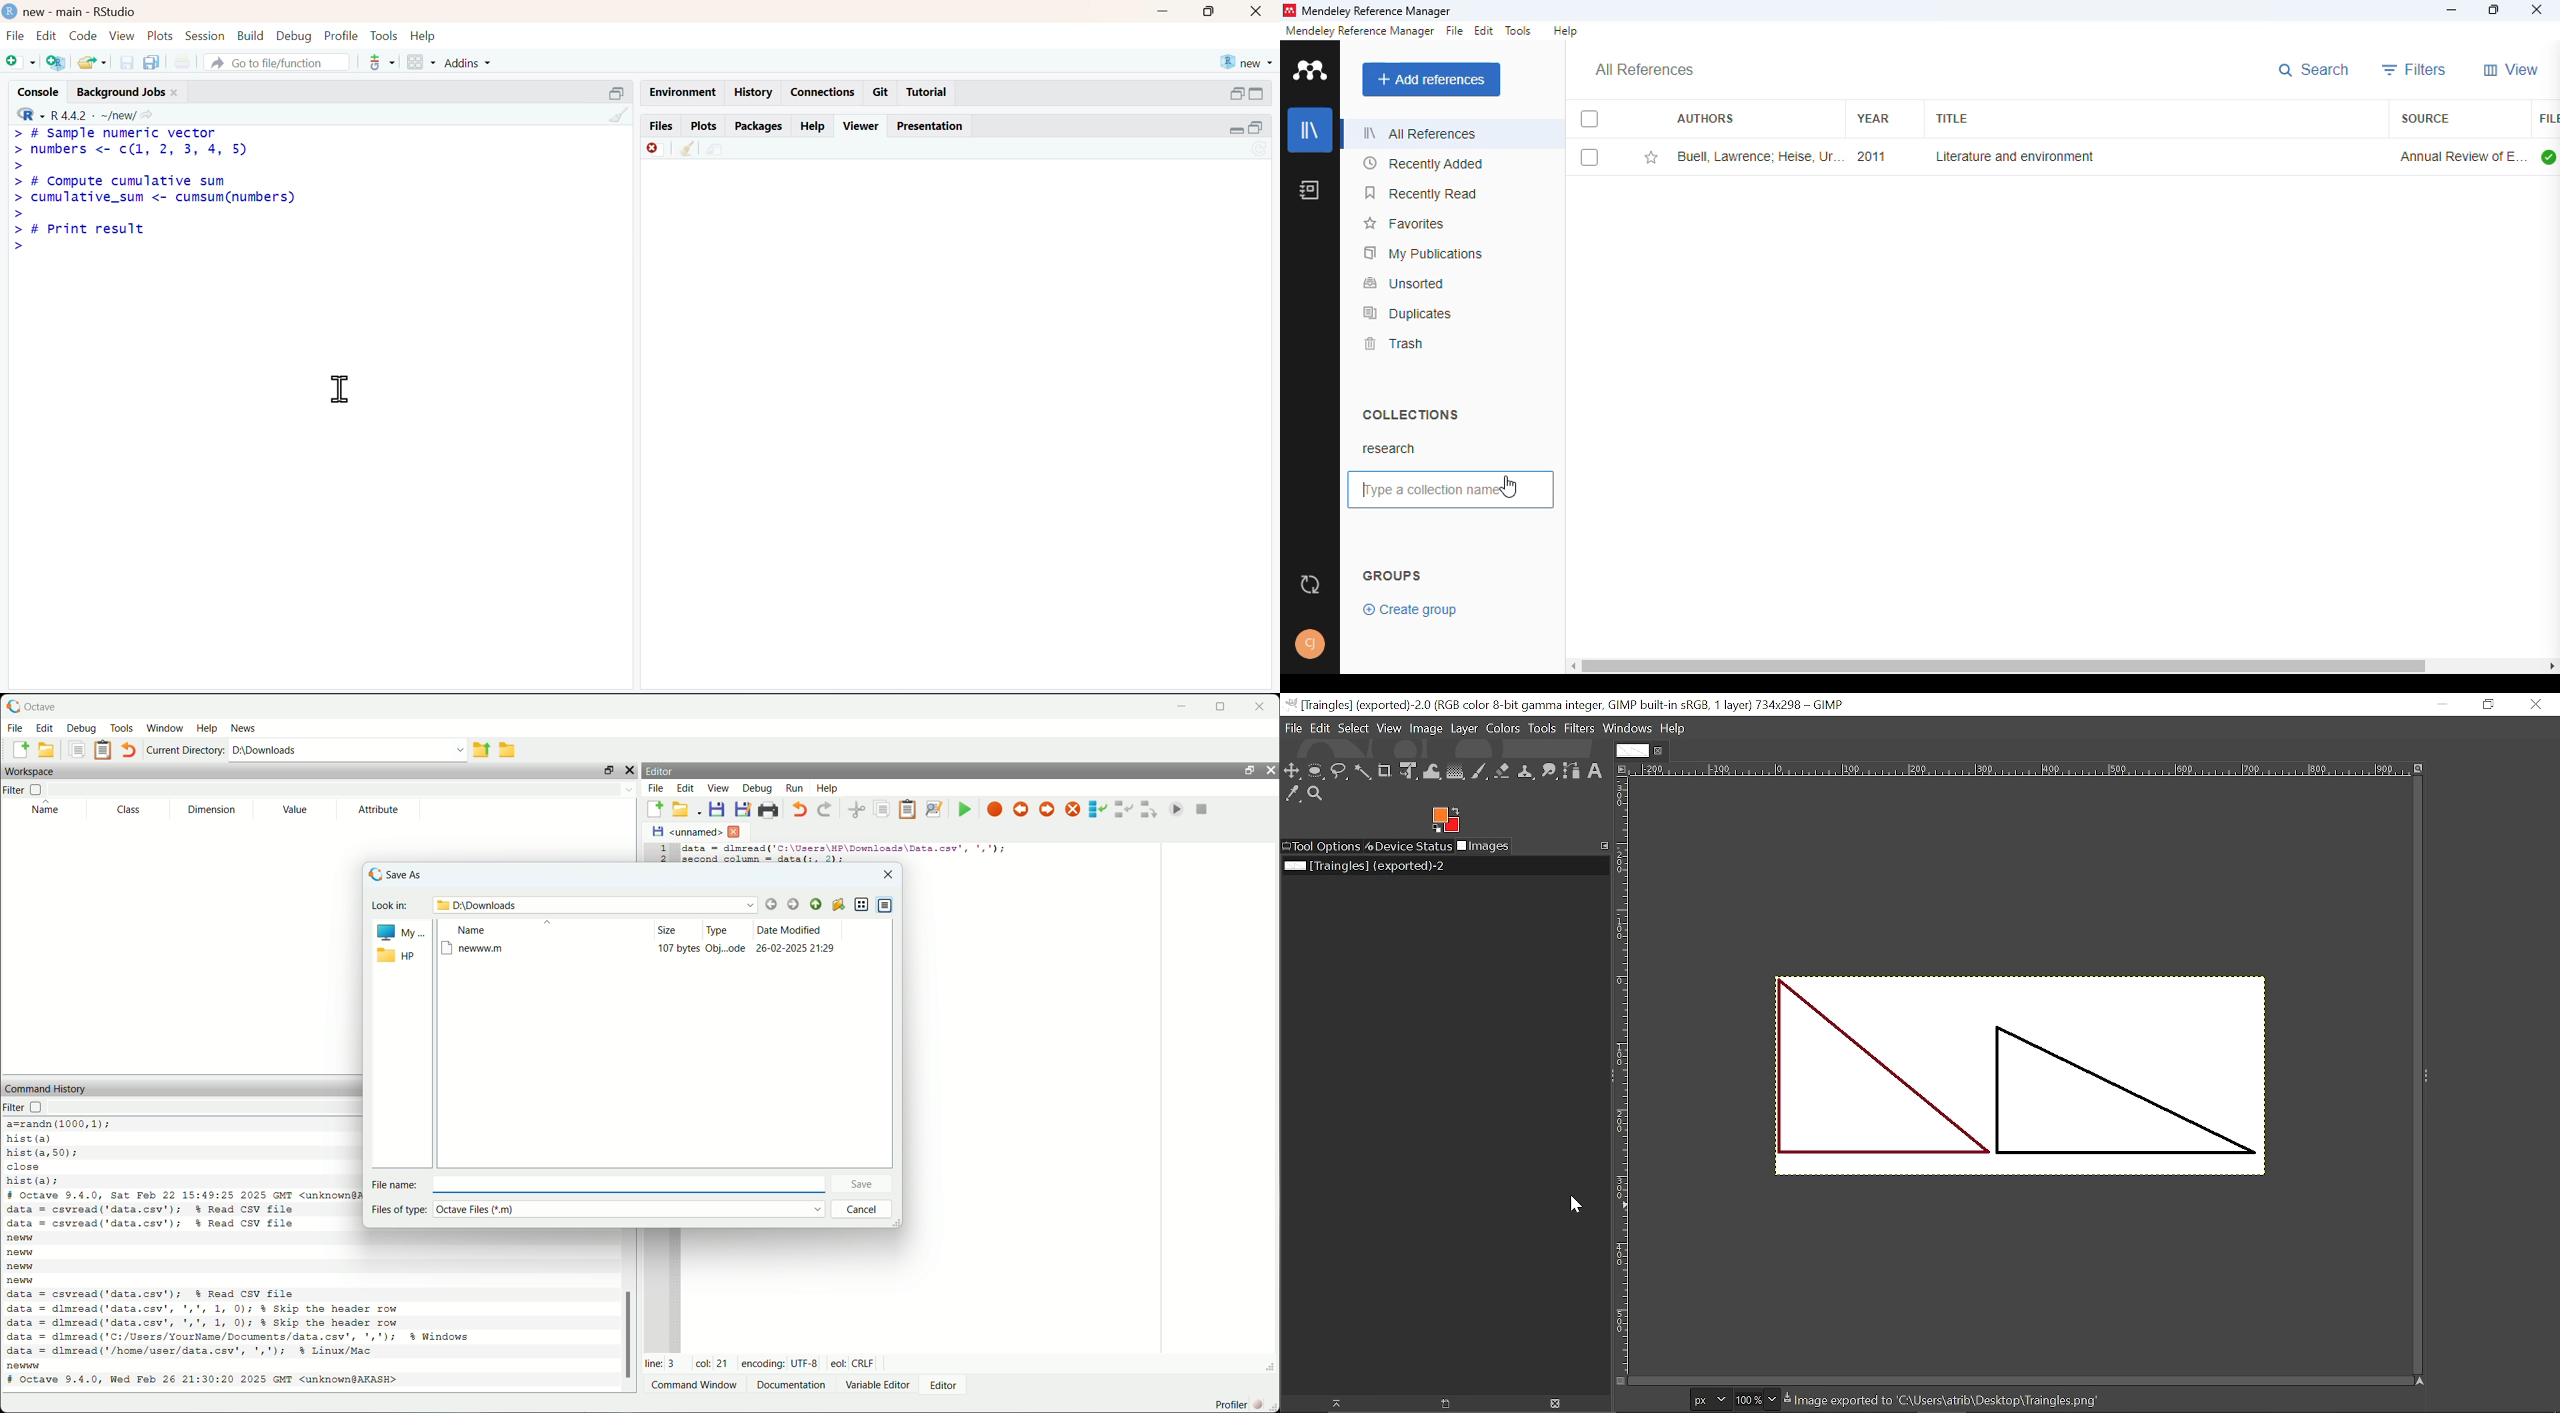  I want to click on Current window, so click(1567, 704).